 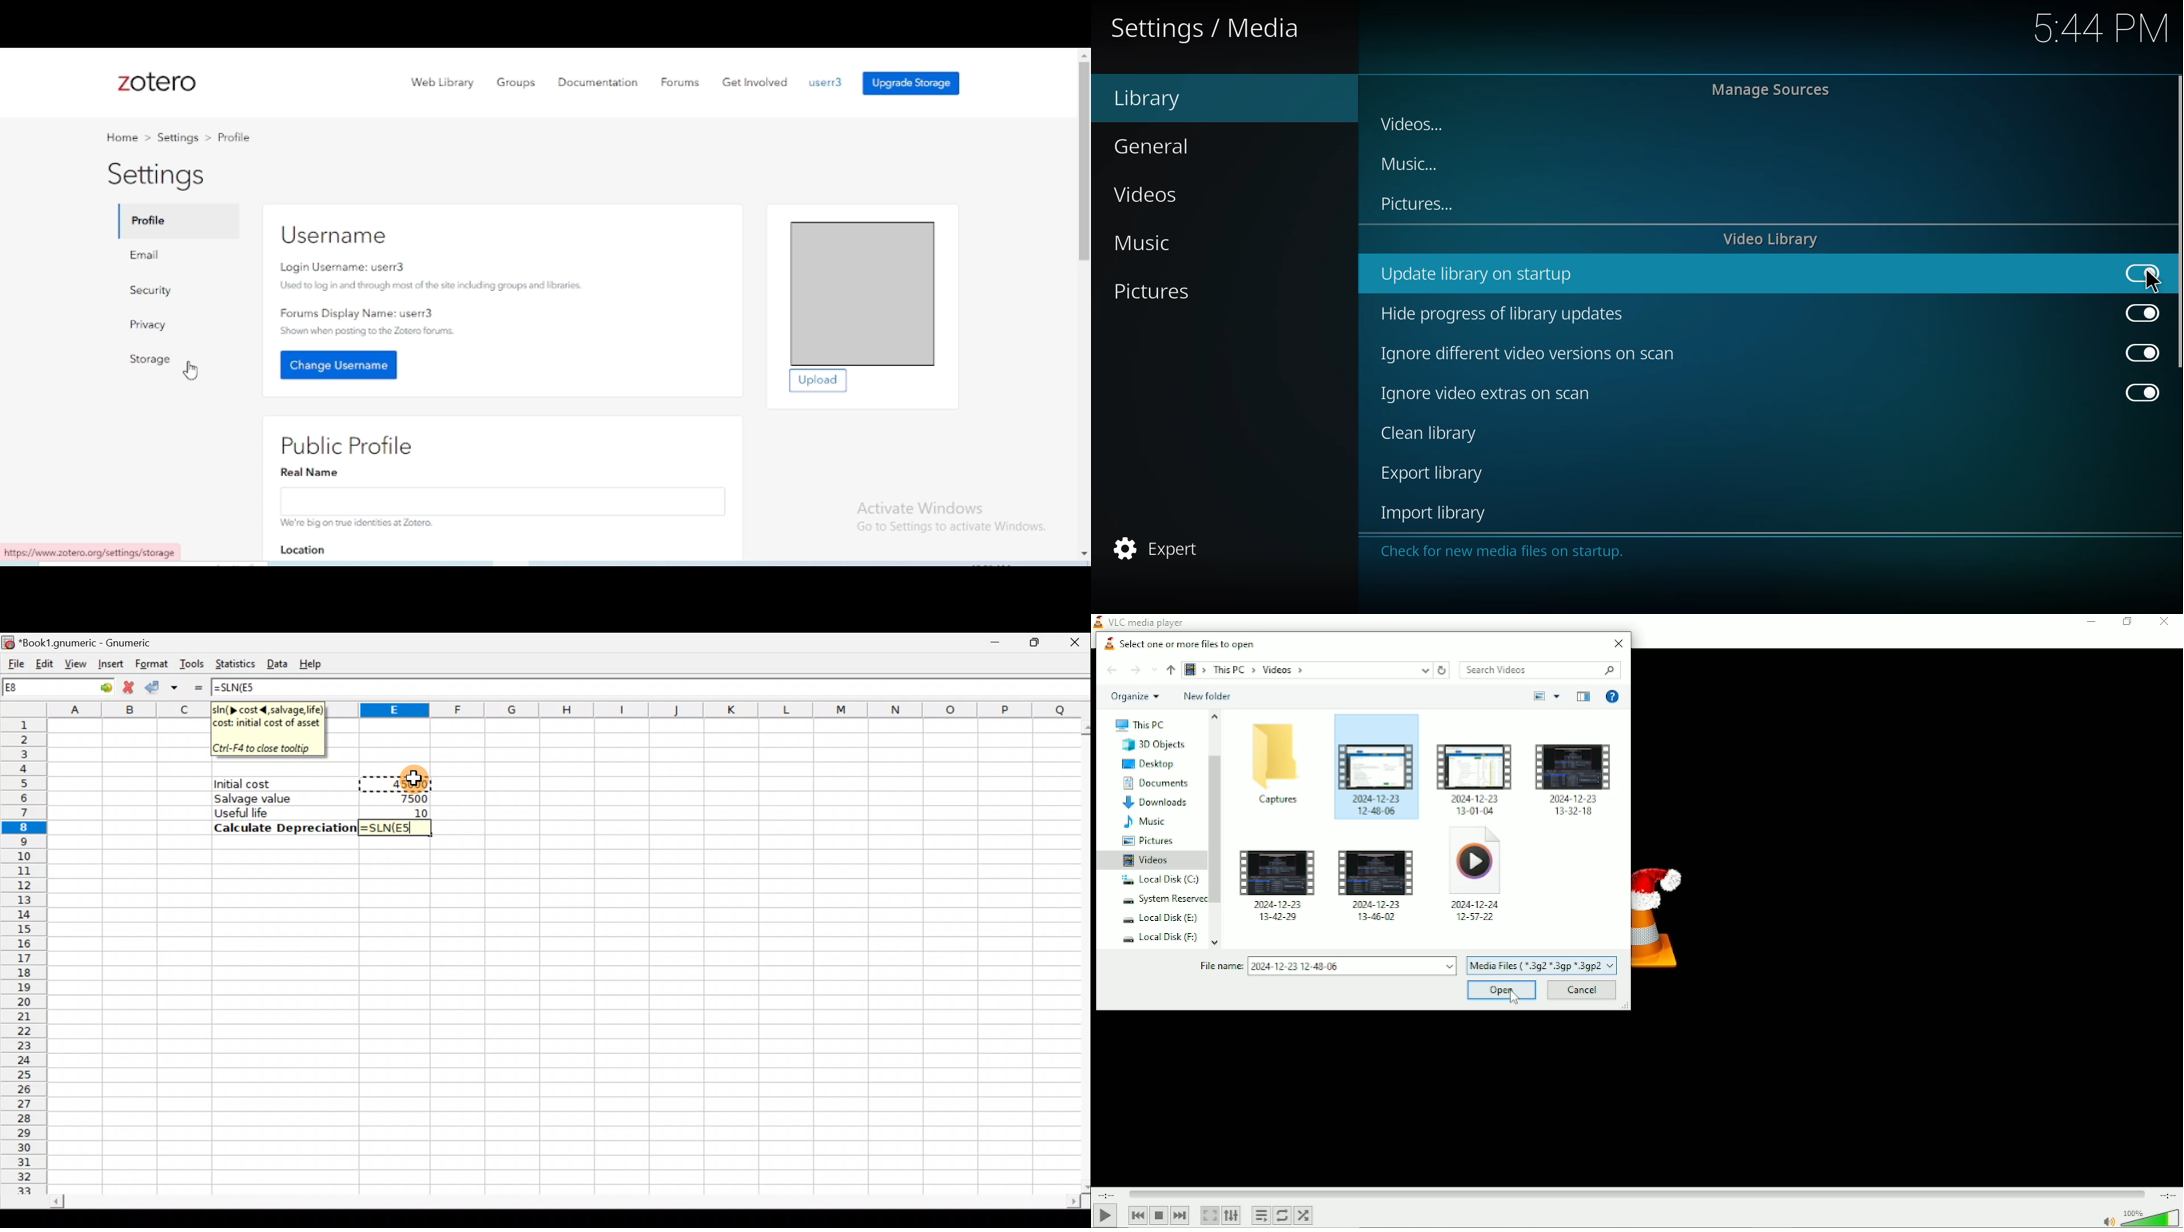 I want to click on vertical scroll bar, so click(x=1085, y=305).